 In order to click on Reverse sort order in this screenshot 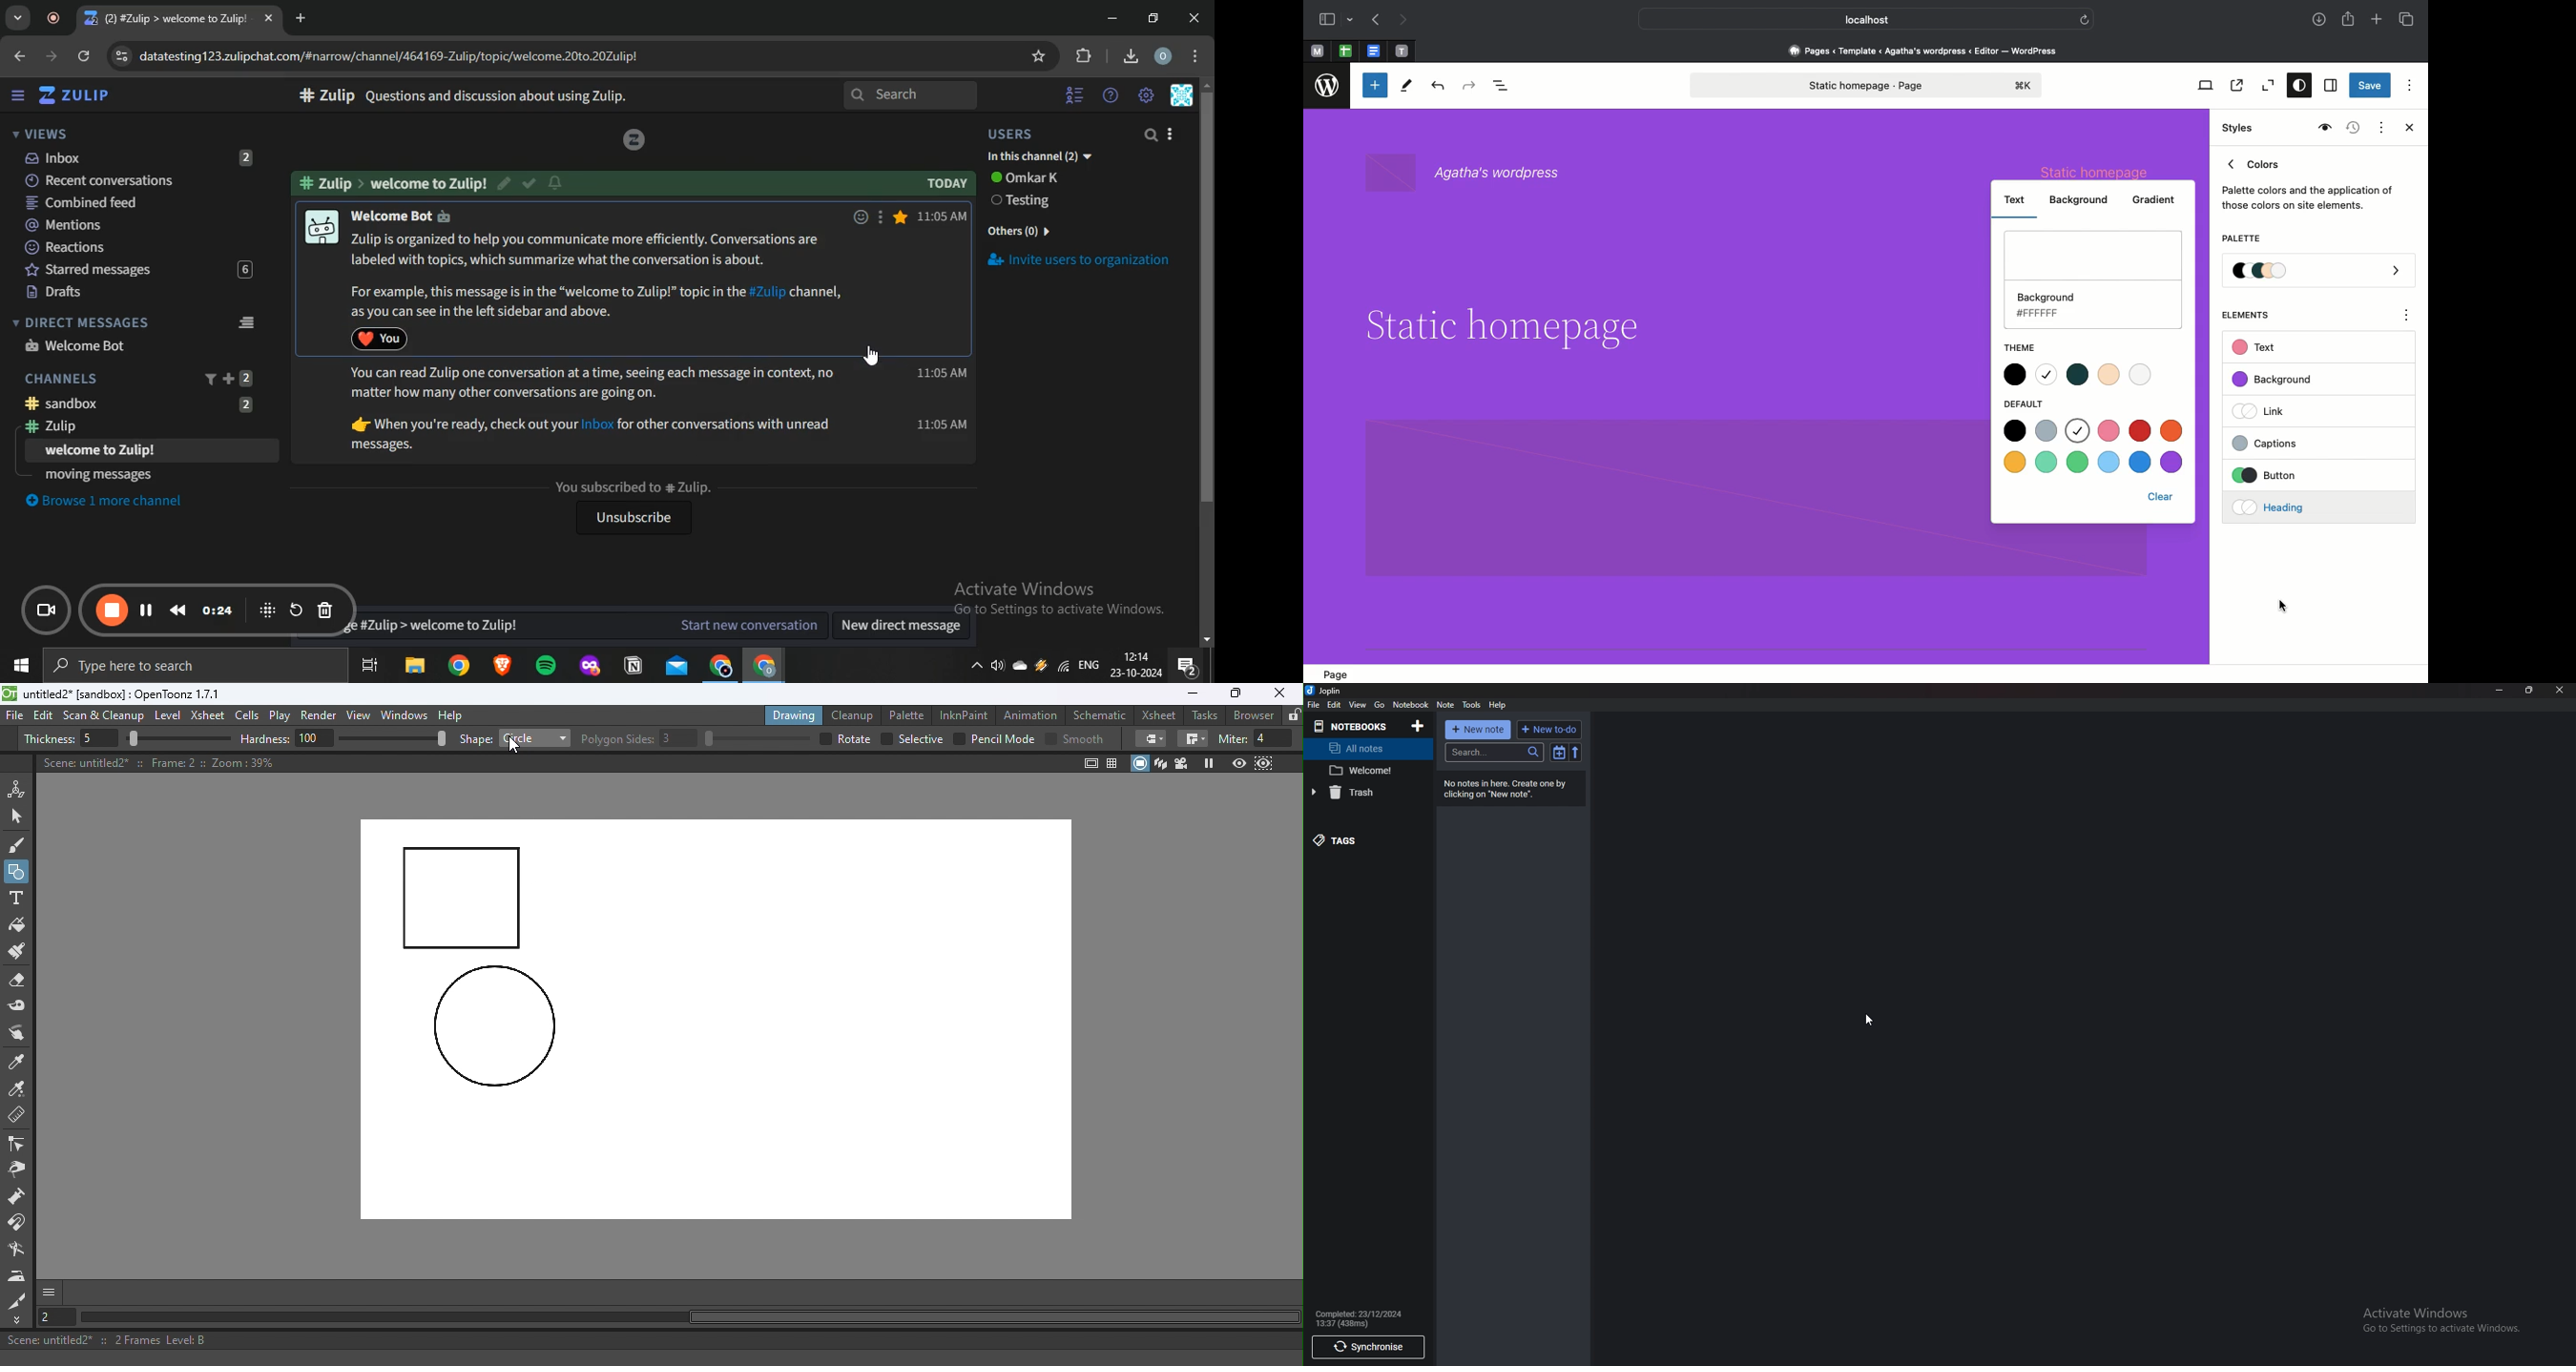, I will do `click(1576, 752)`.